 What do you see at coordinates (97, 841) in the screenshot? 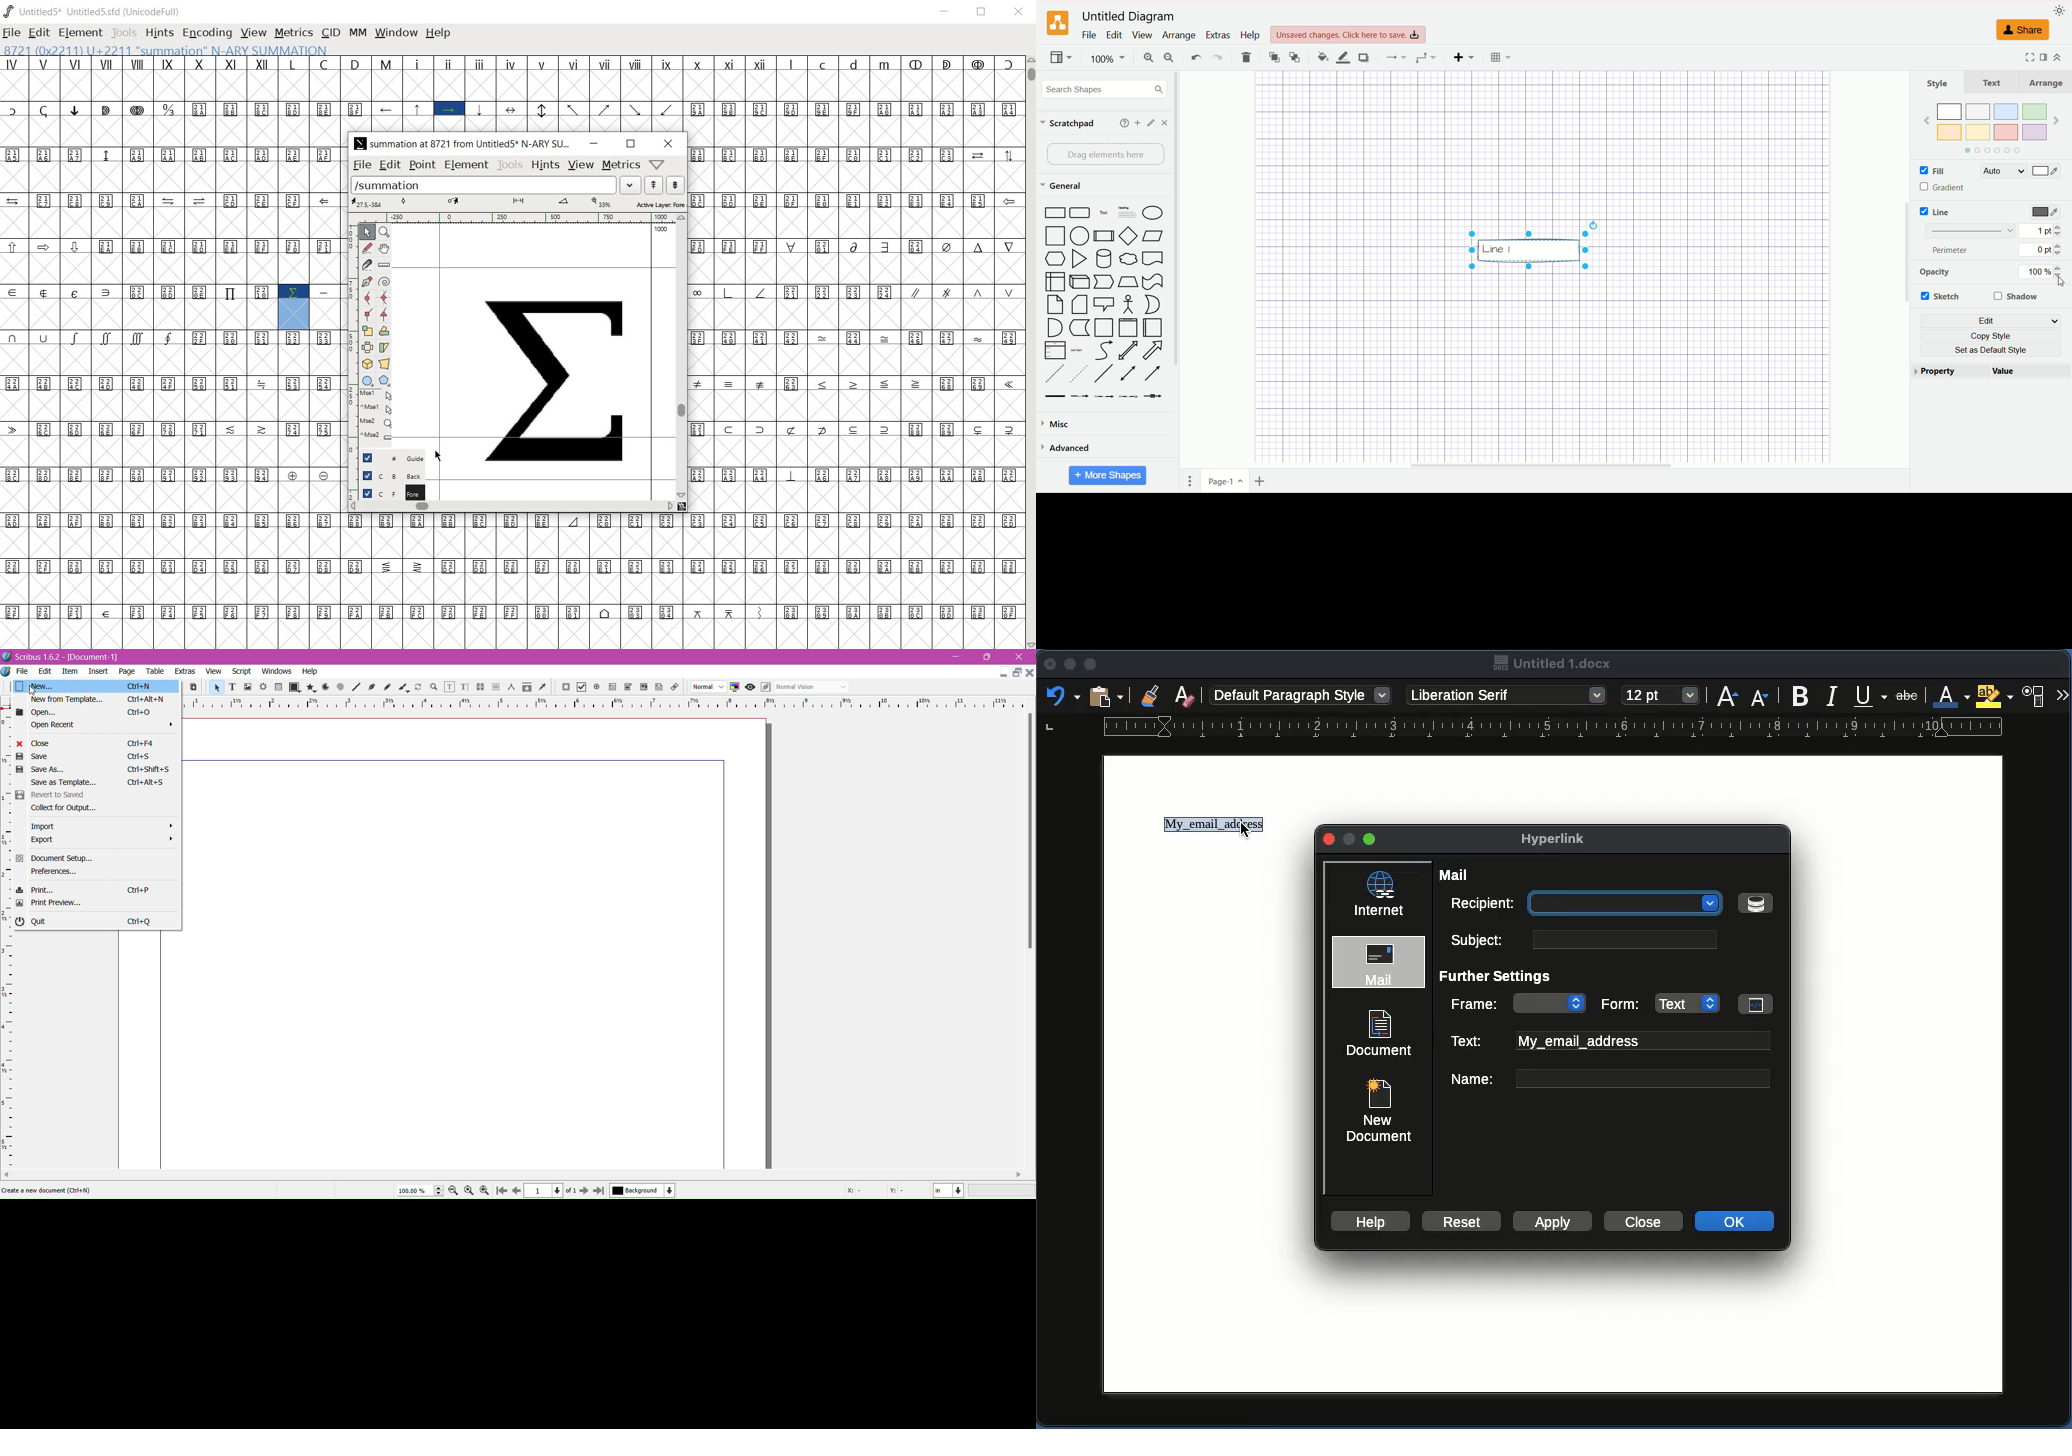
I see `Export` at bounding box center [97, 841].